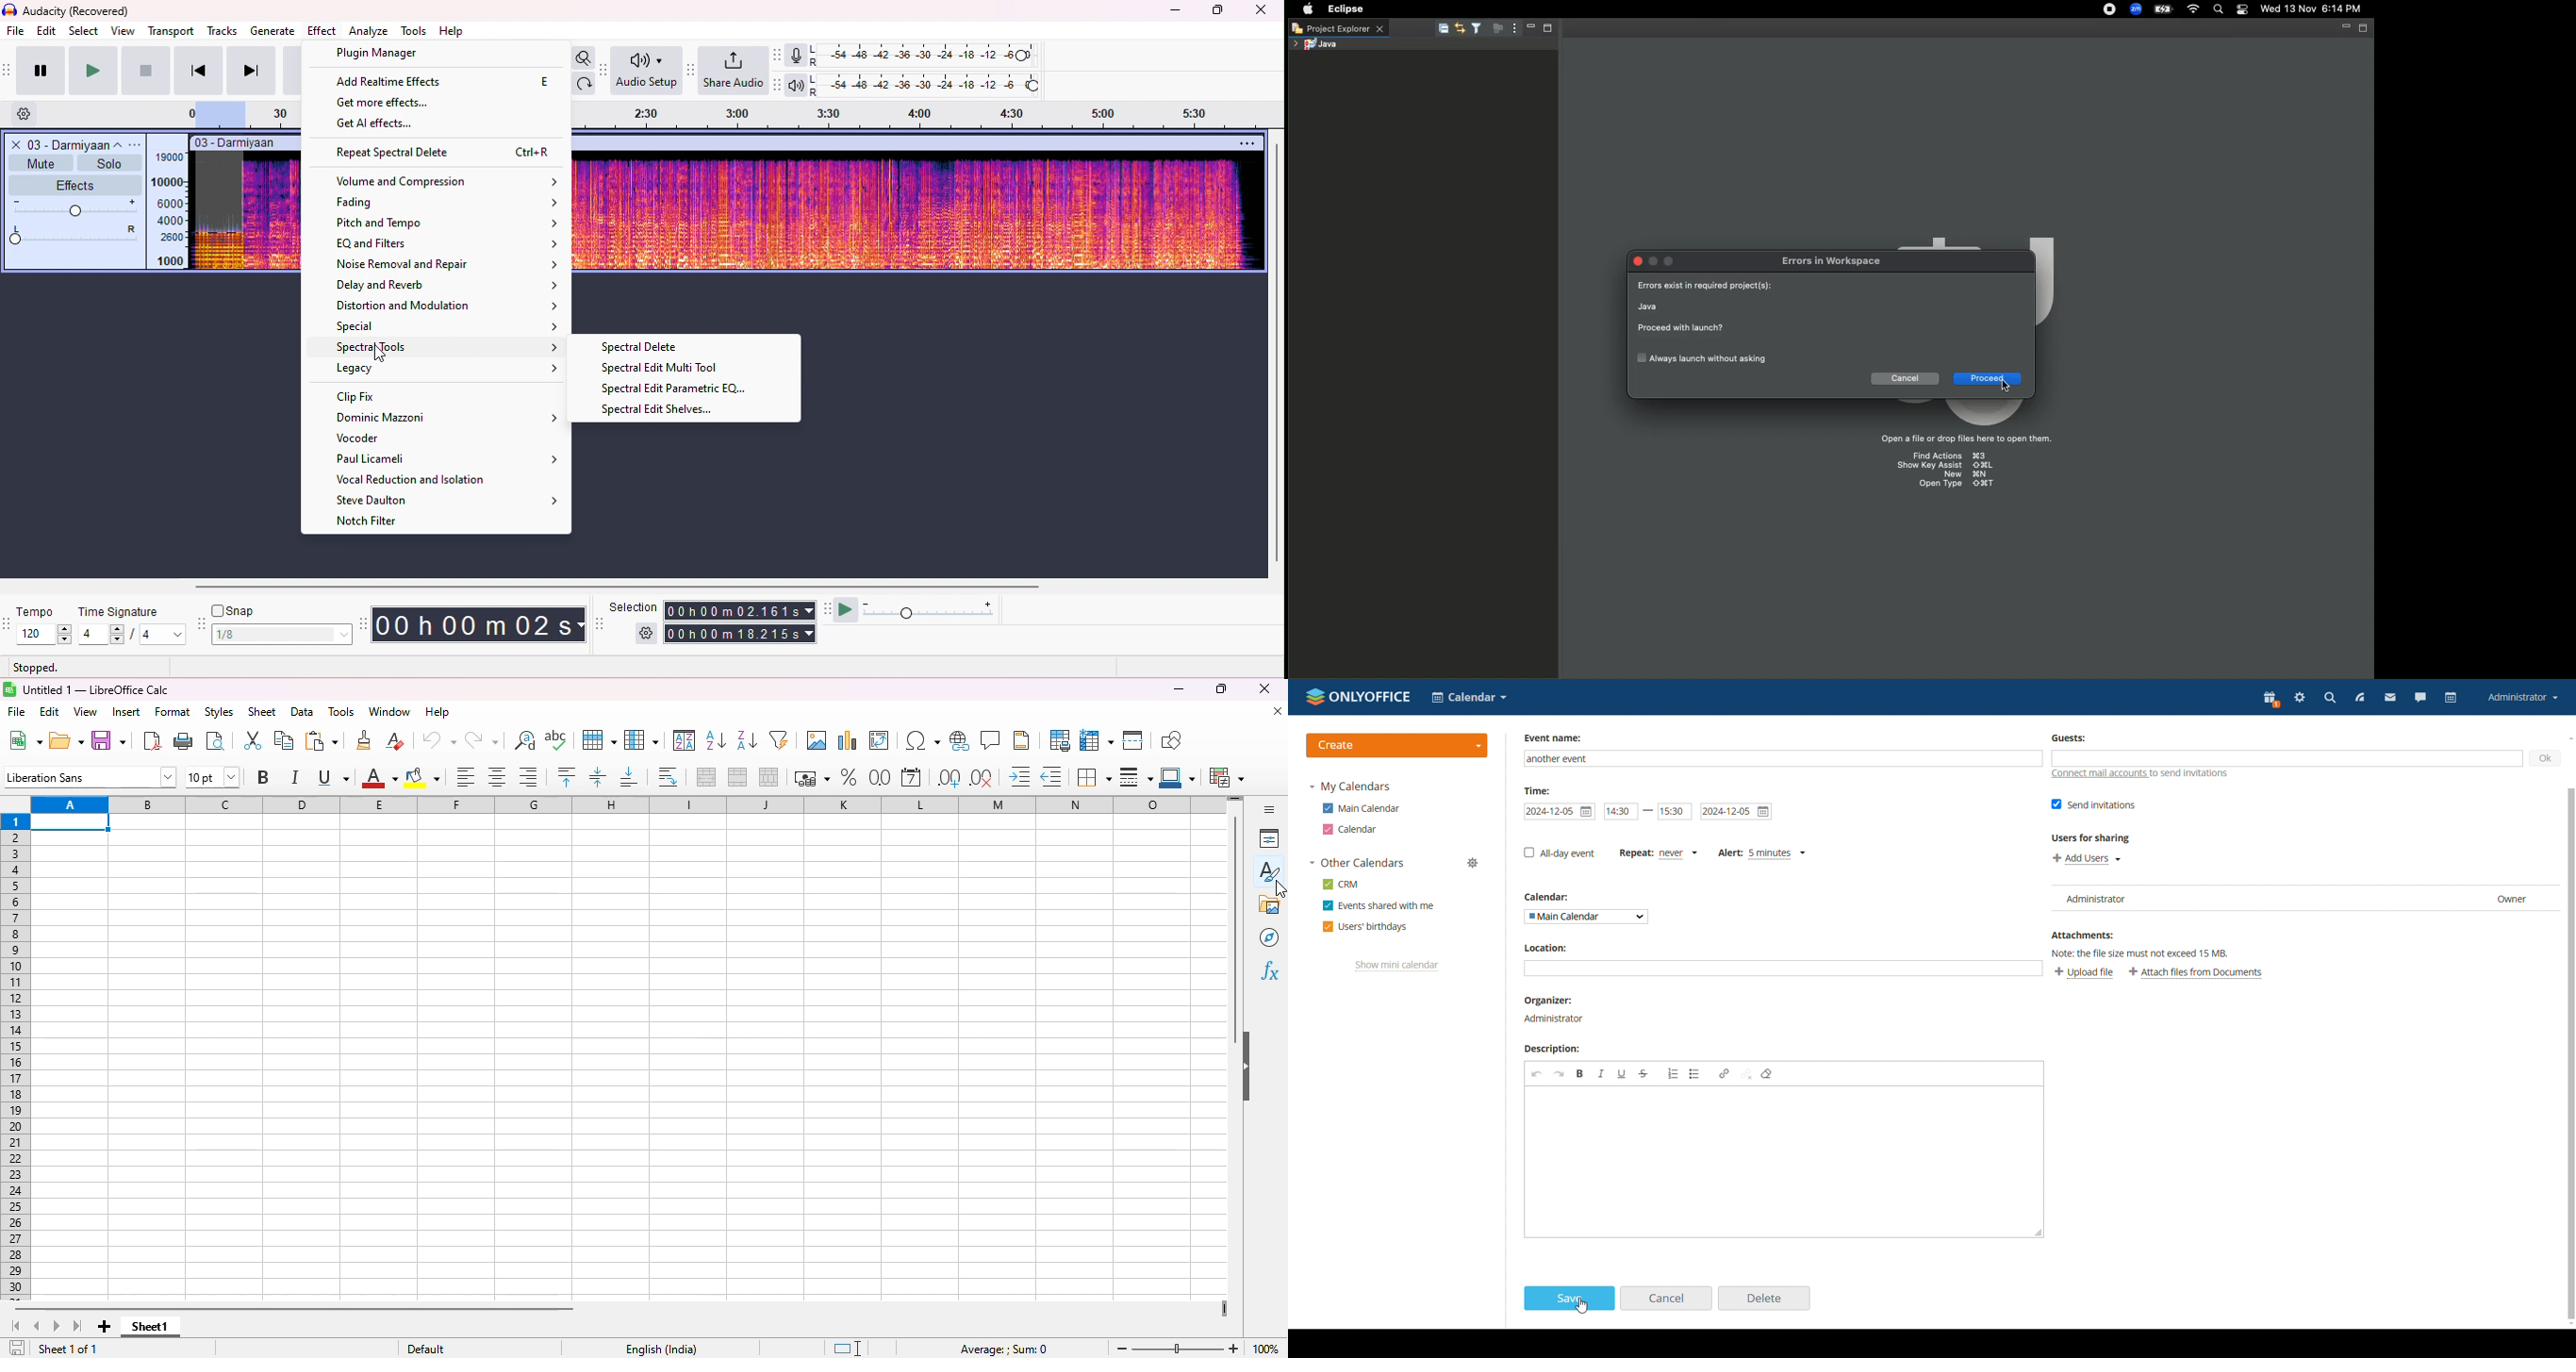 Image resolution: width=2576 pixels, height=1372 pixels. I want to click on select, so click(86, 32).